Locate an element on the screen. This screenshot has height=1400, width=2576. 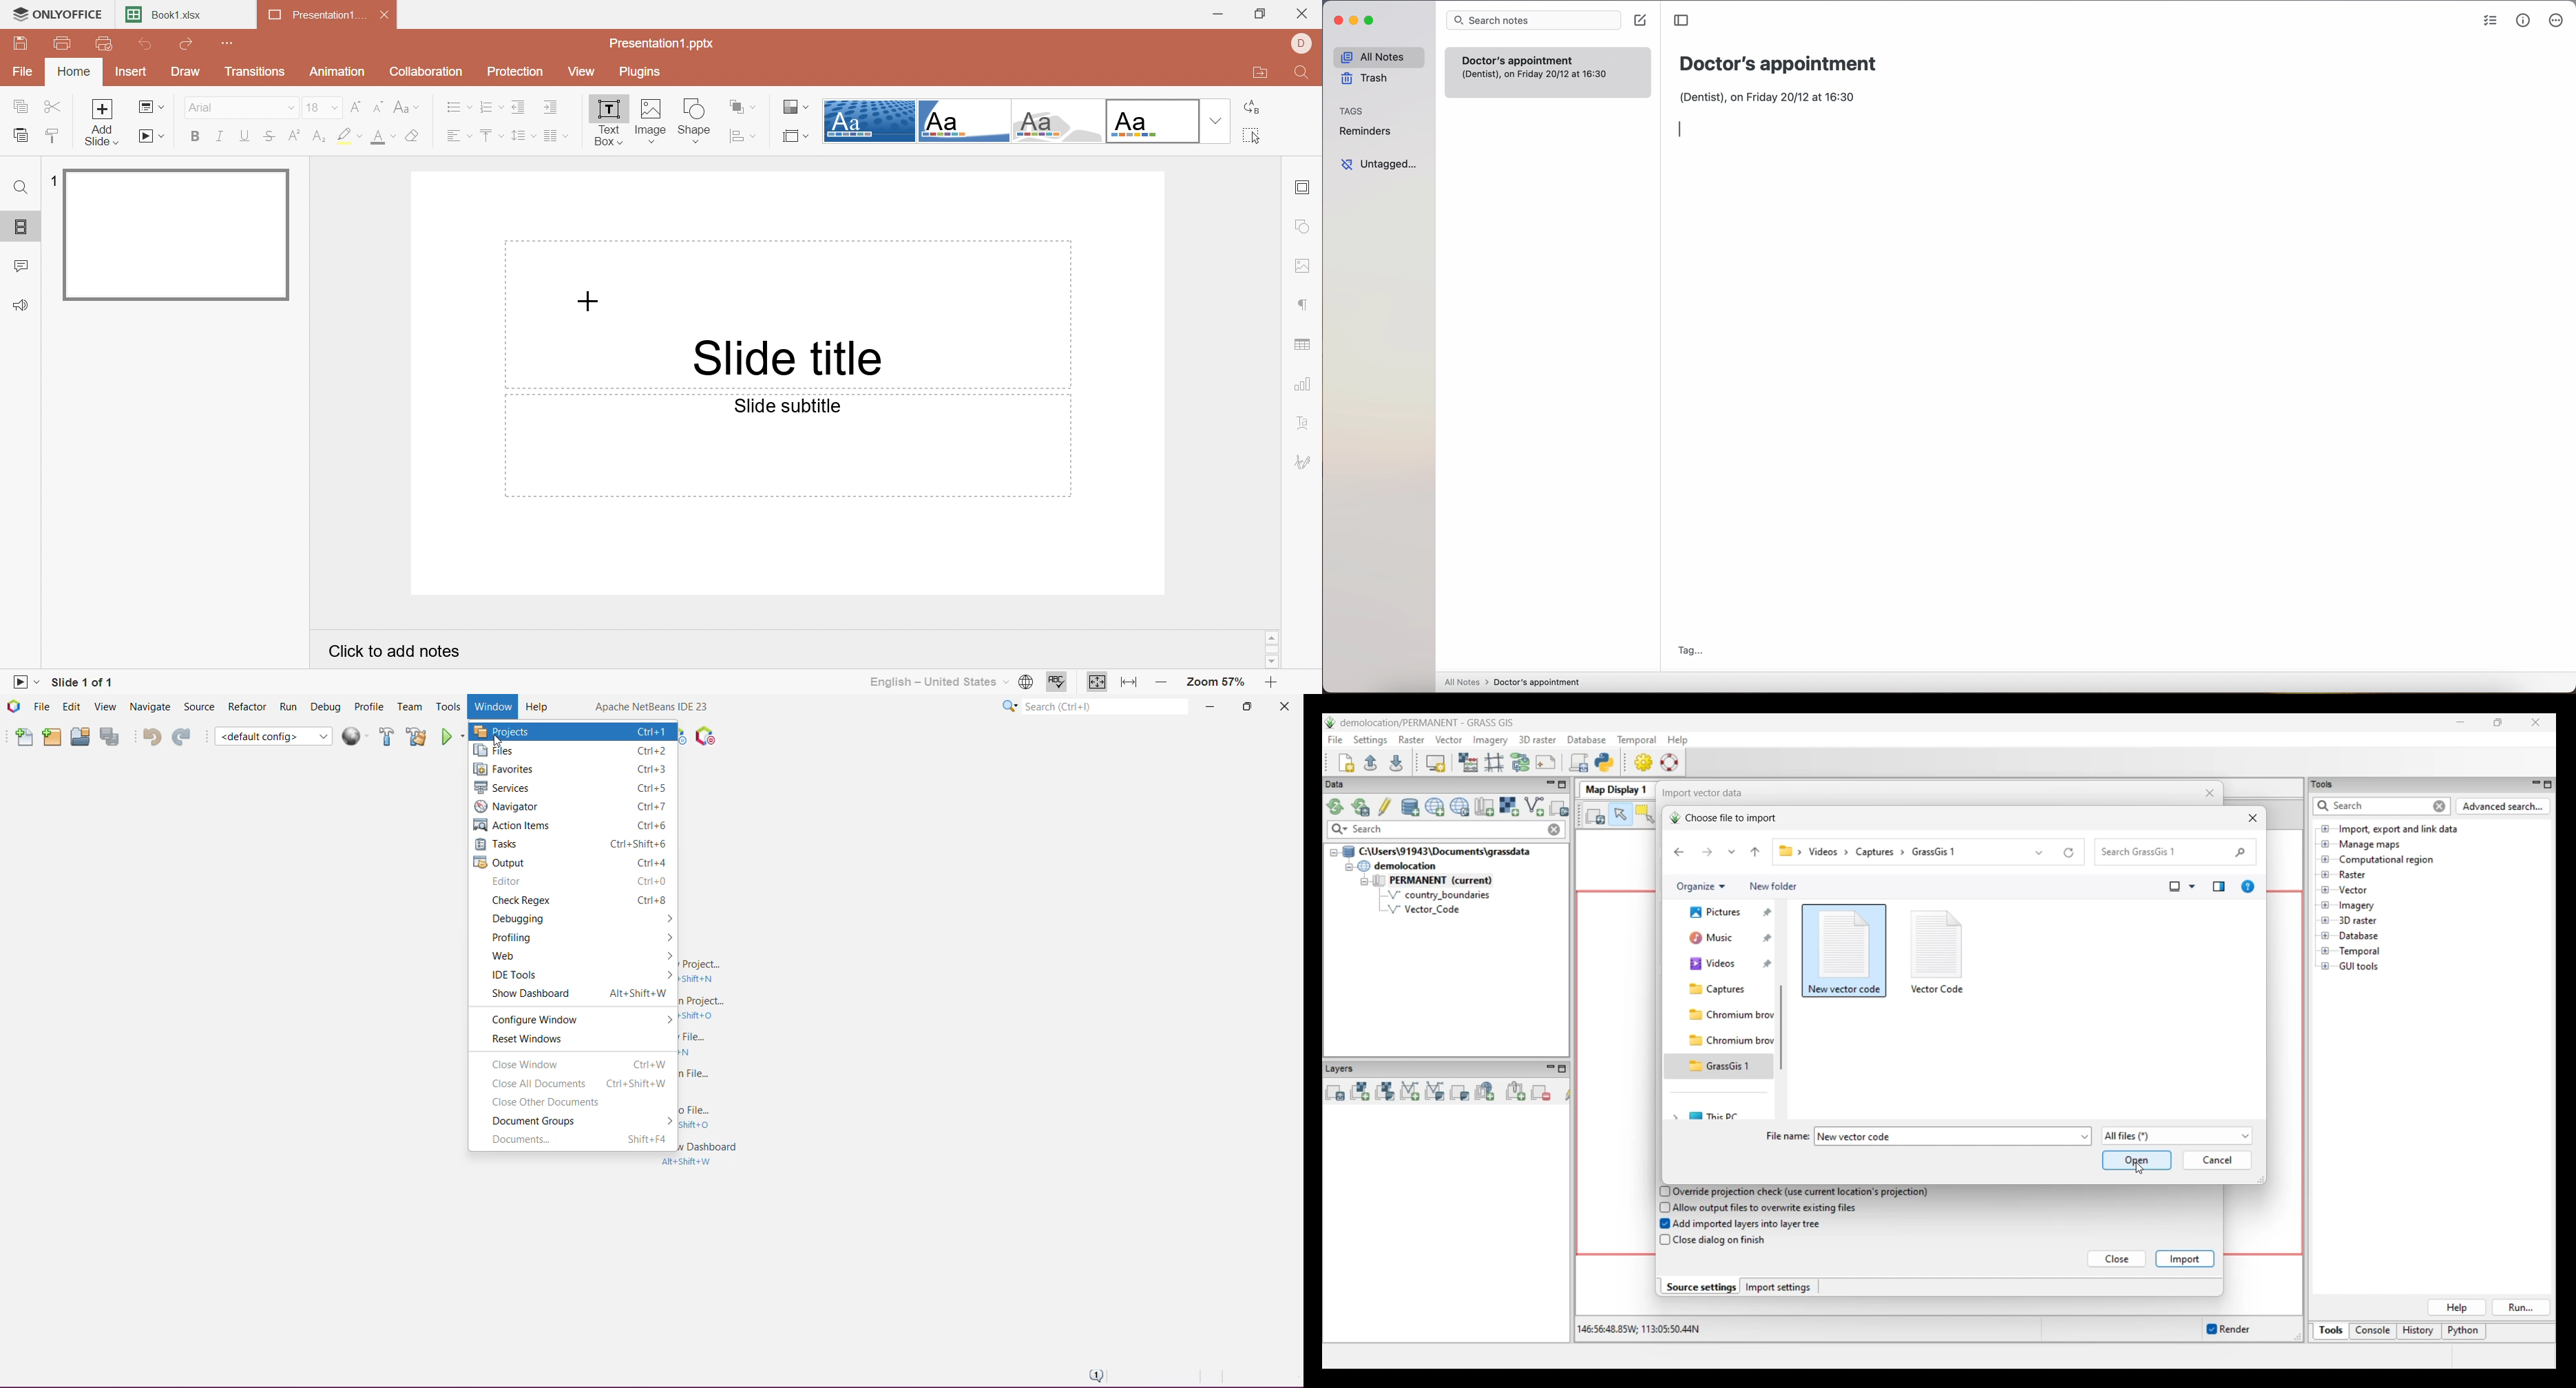
Table settings is located at coordinates (1304, 345).